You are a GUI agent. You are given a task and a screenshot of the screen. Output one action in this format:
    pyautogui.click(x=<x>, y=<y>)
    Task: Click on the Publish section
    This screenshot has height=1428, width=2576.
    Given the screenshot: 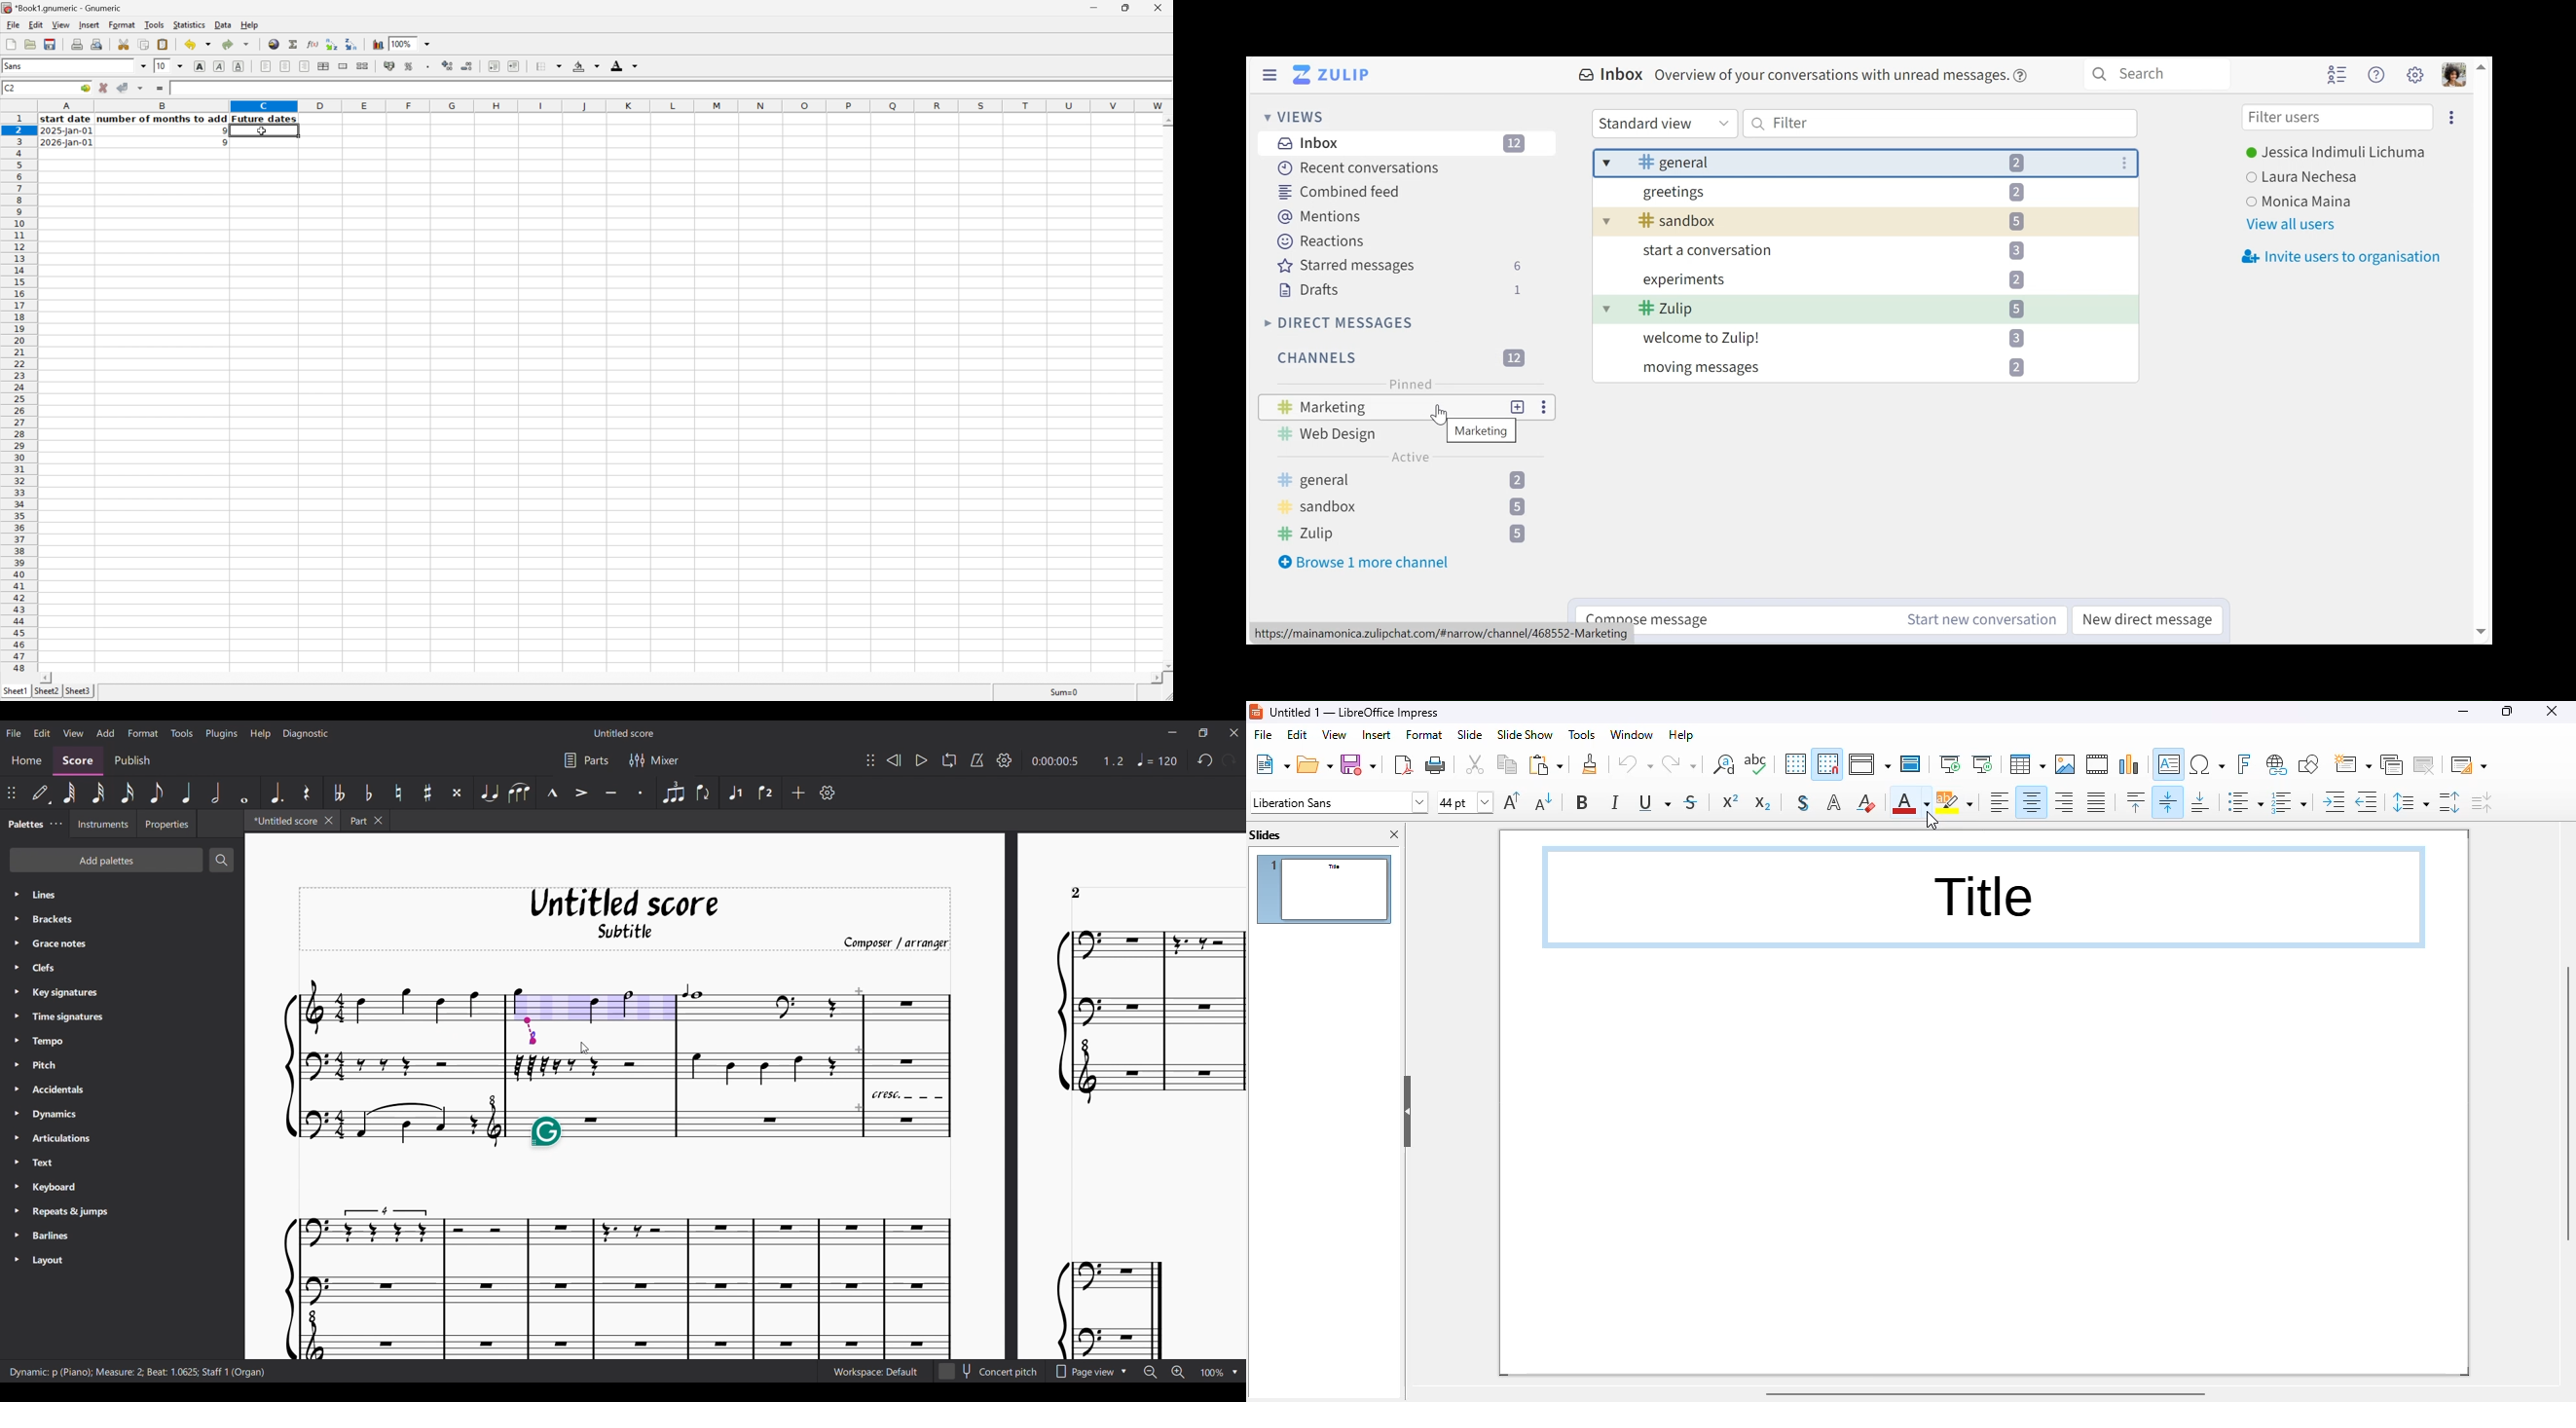 What is the action you would take?
    pyautogui.click(x=131, y=761)
    